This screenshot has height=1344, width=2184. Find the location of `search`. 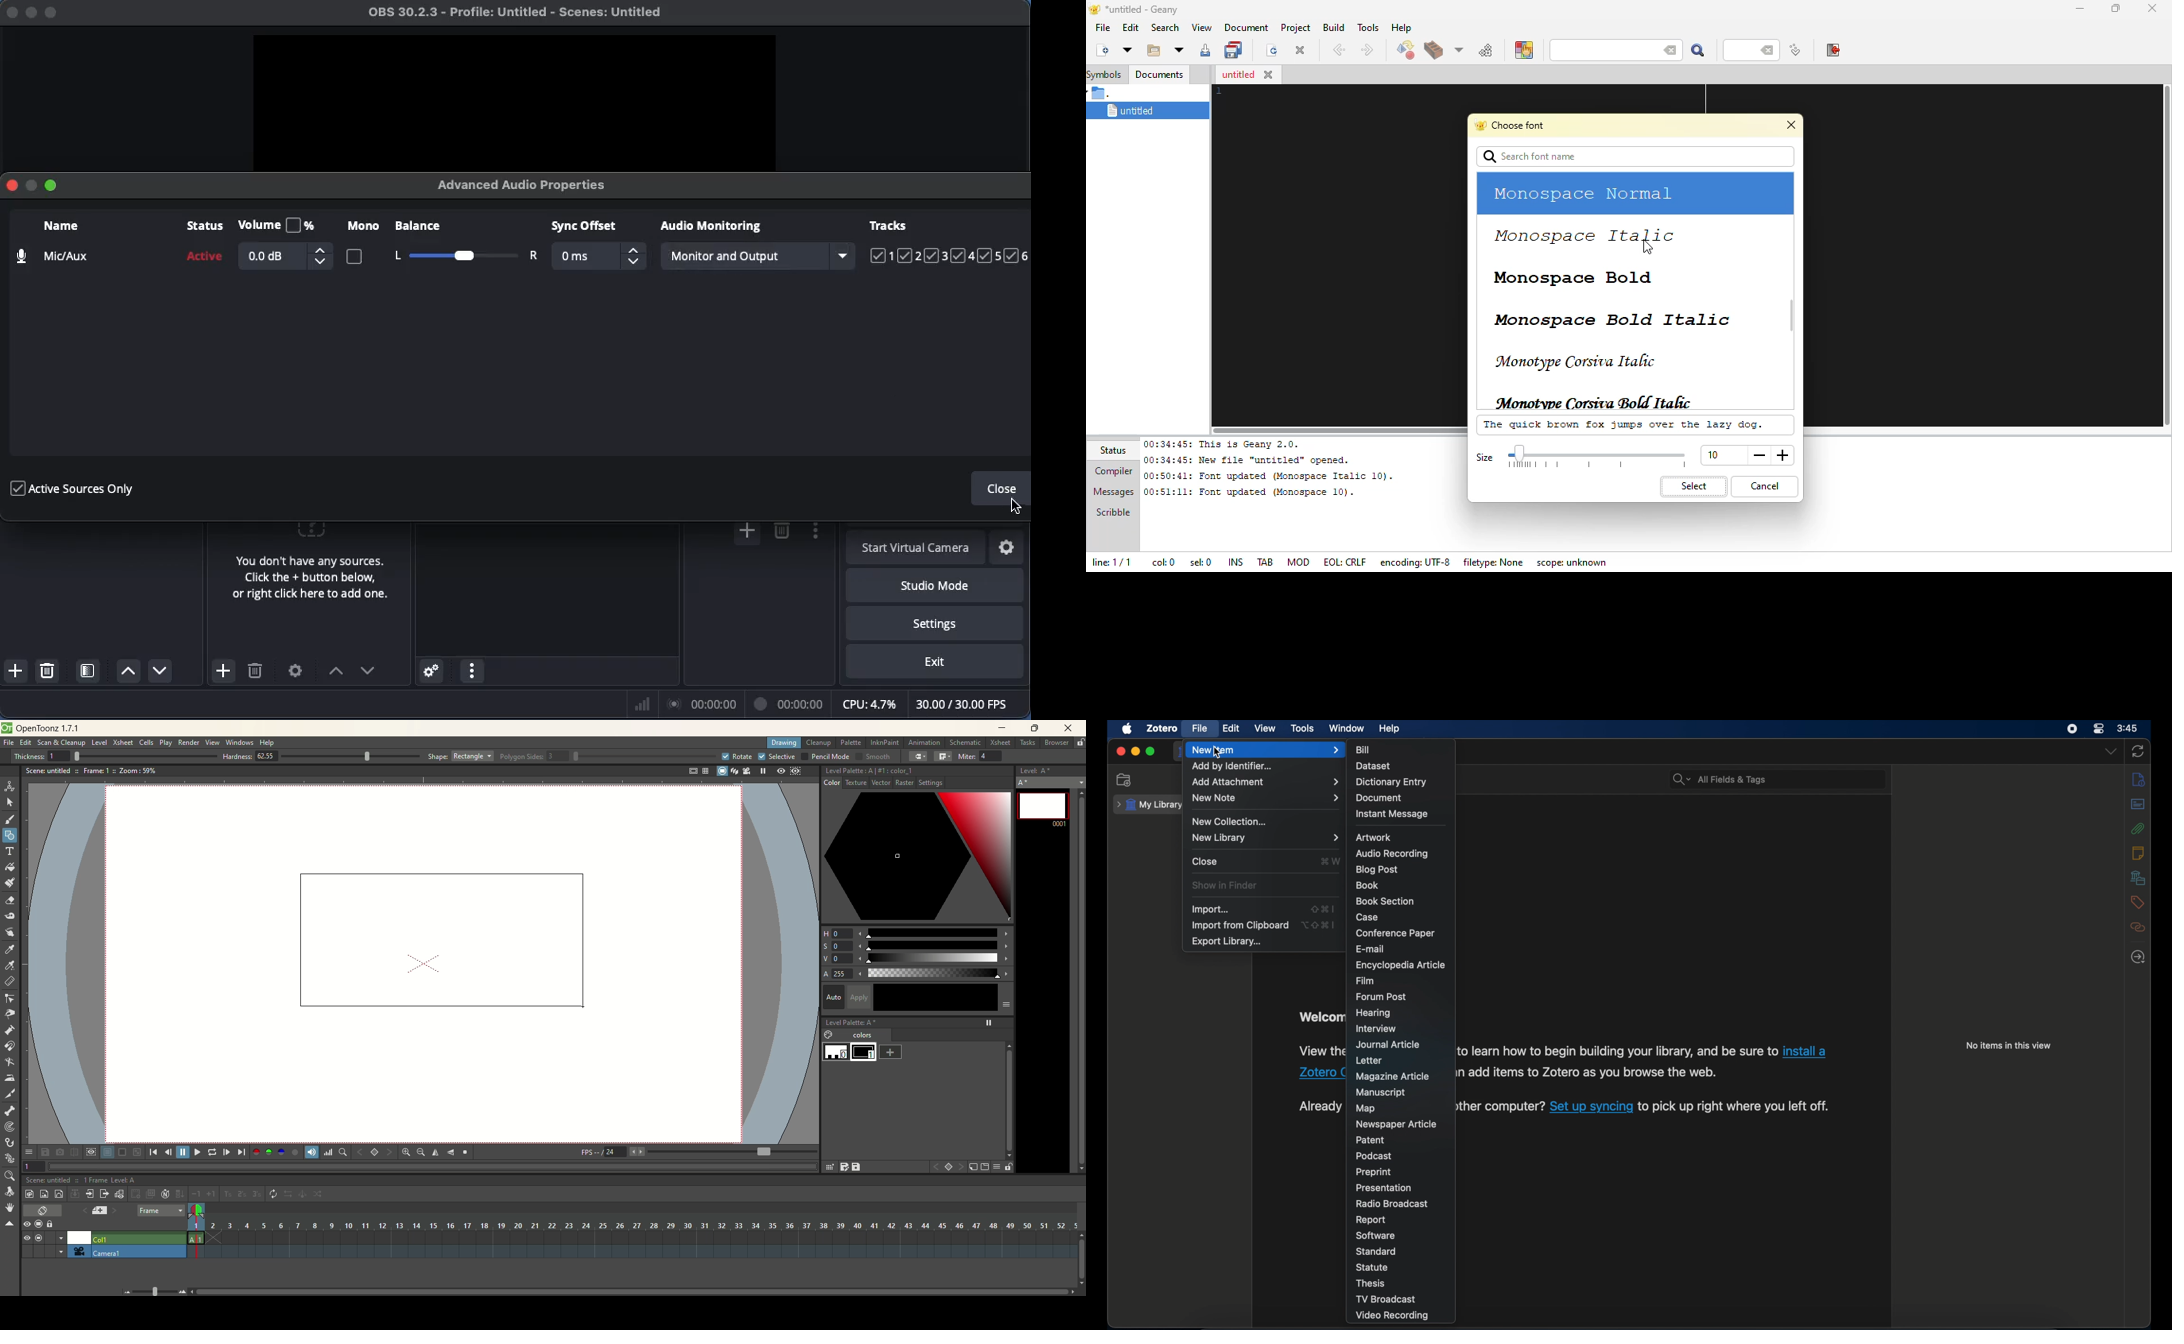

search is located at coordinates (1166, 27).